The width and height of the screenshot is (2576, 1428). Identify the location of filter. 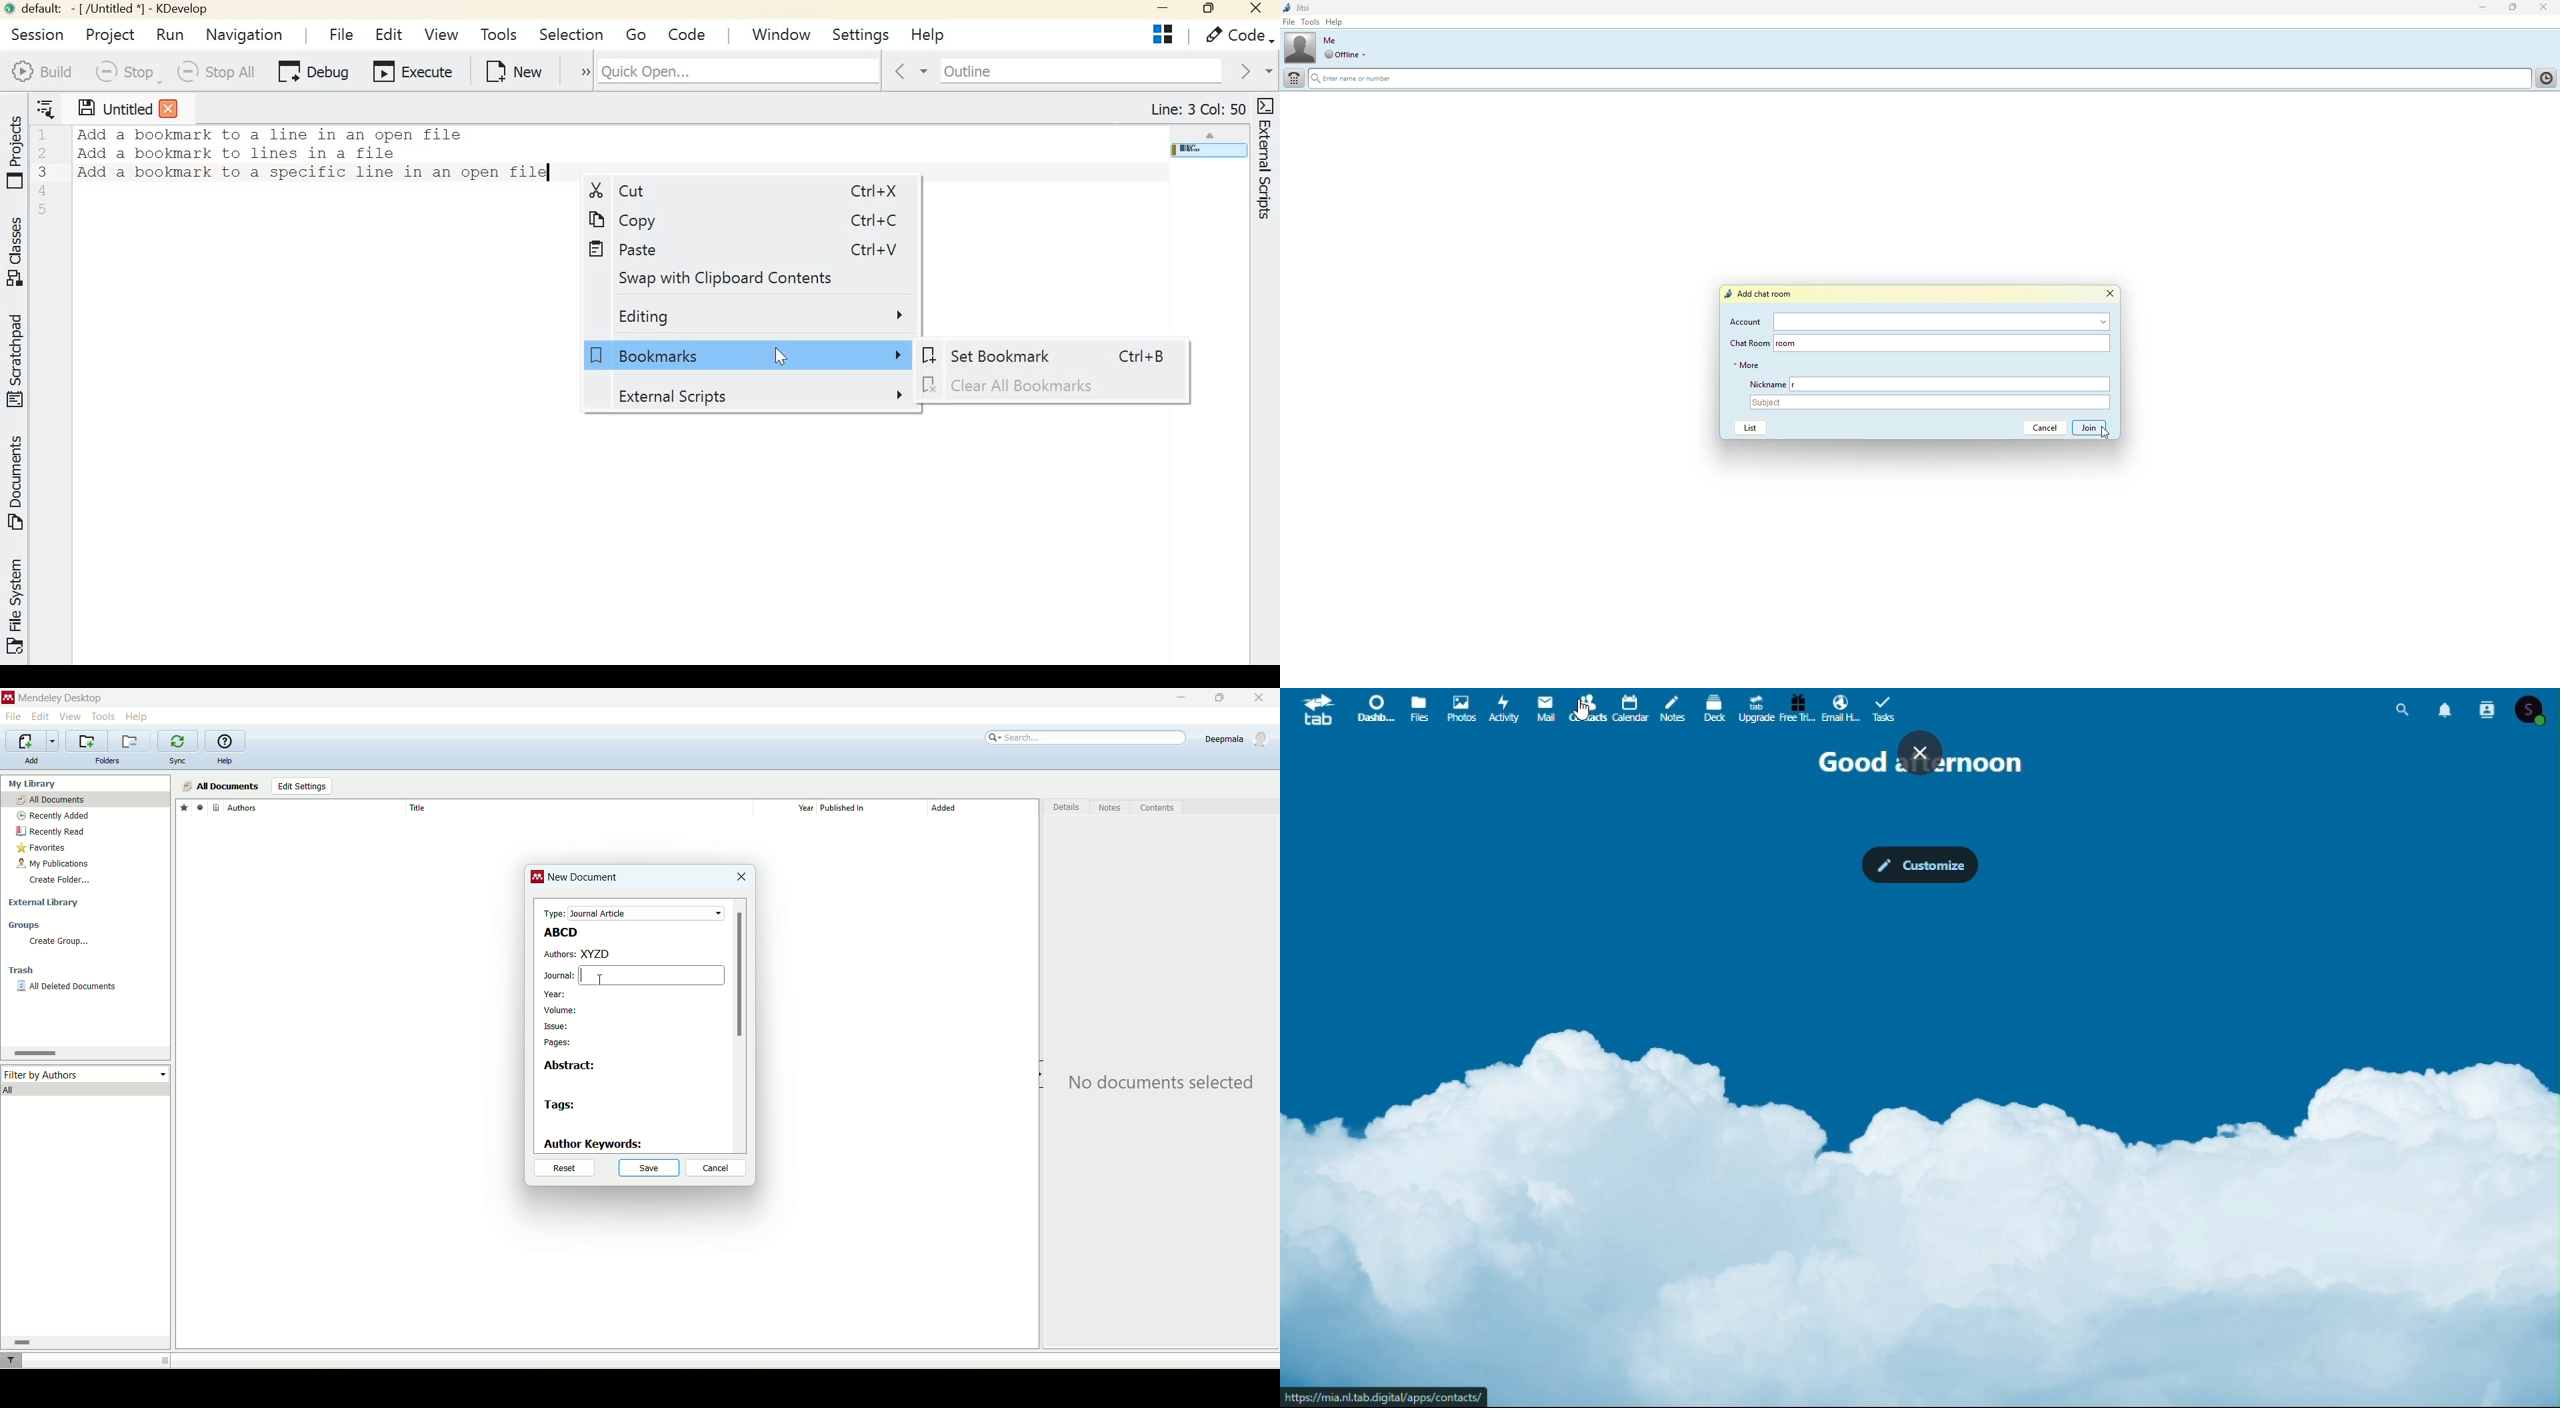
(13, 1361).